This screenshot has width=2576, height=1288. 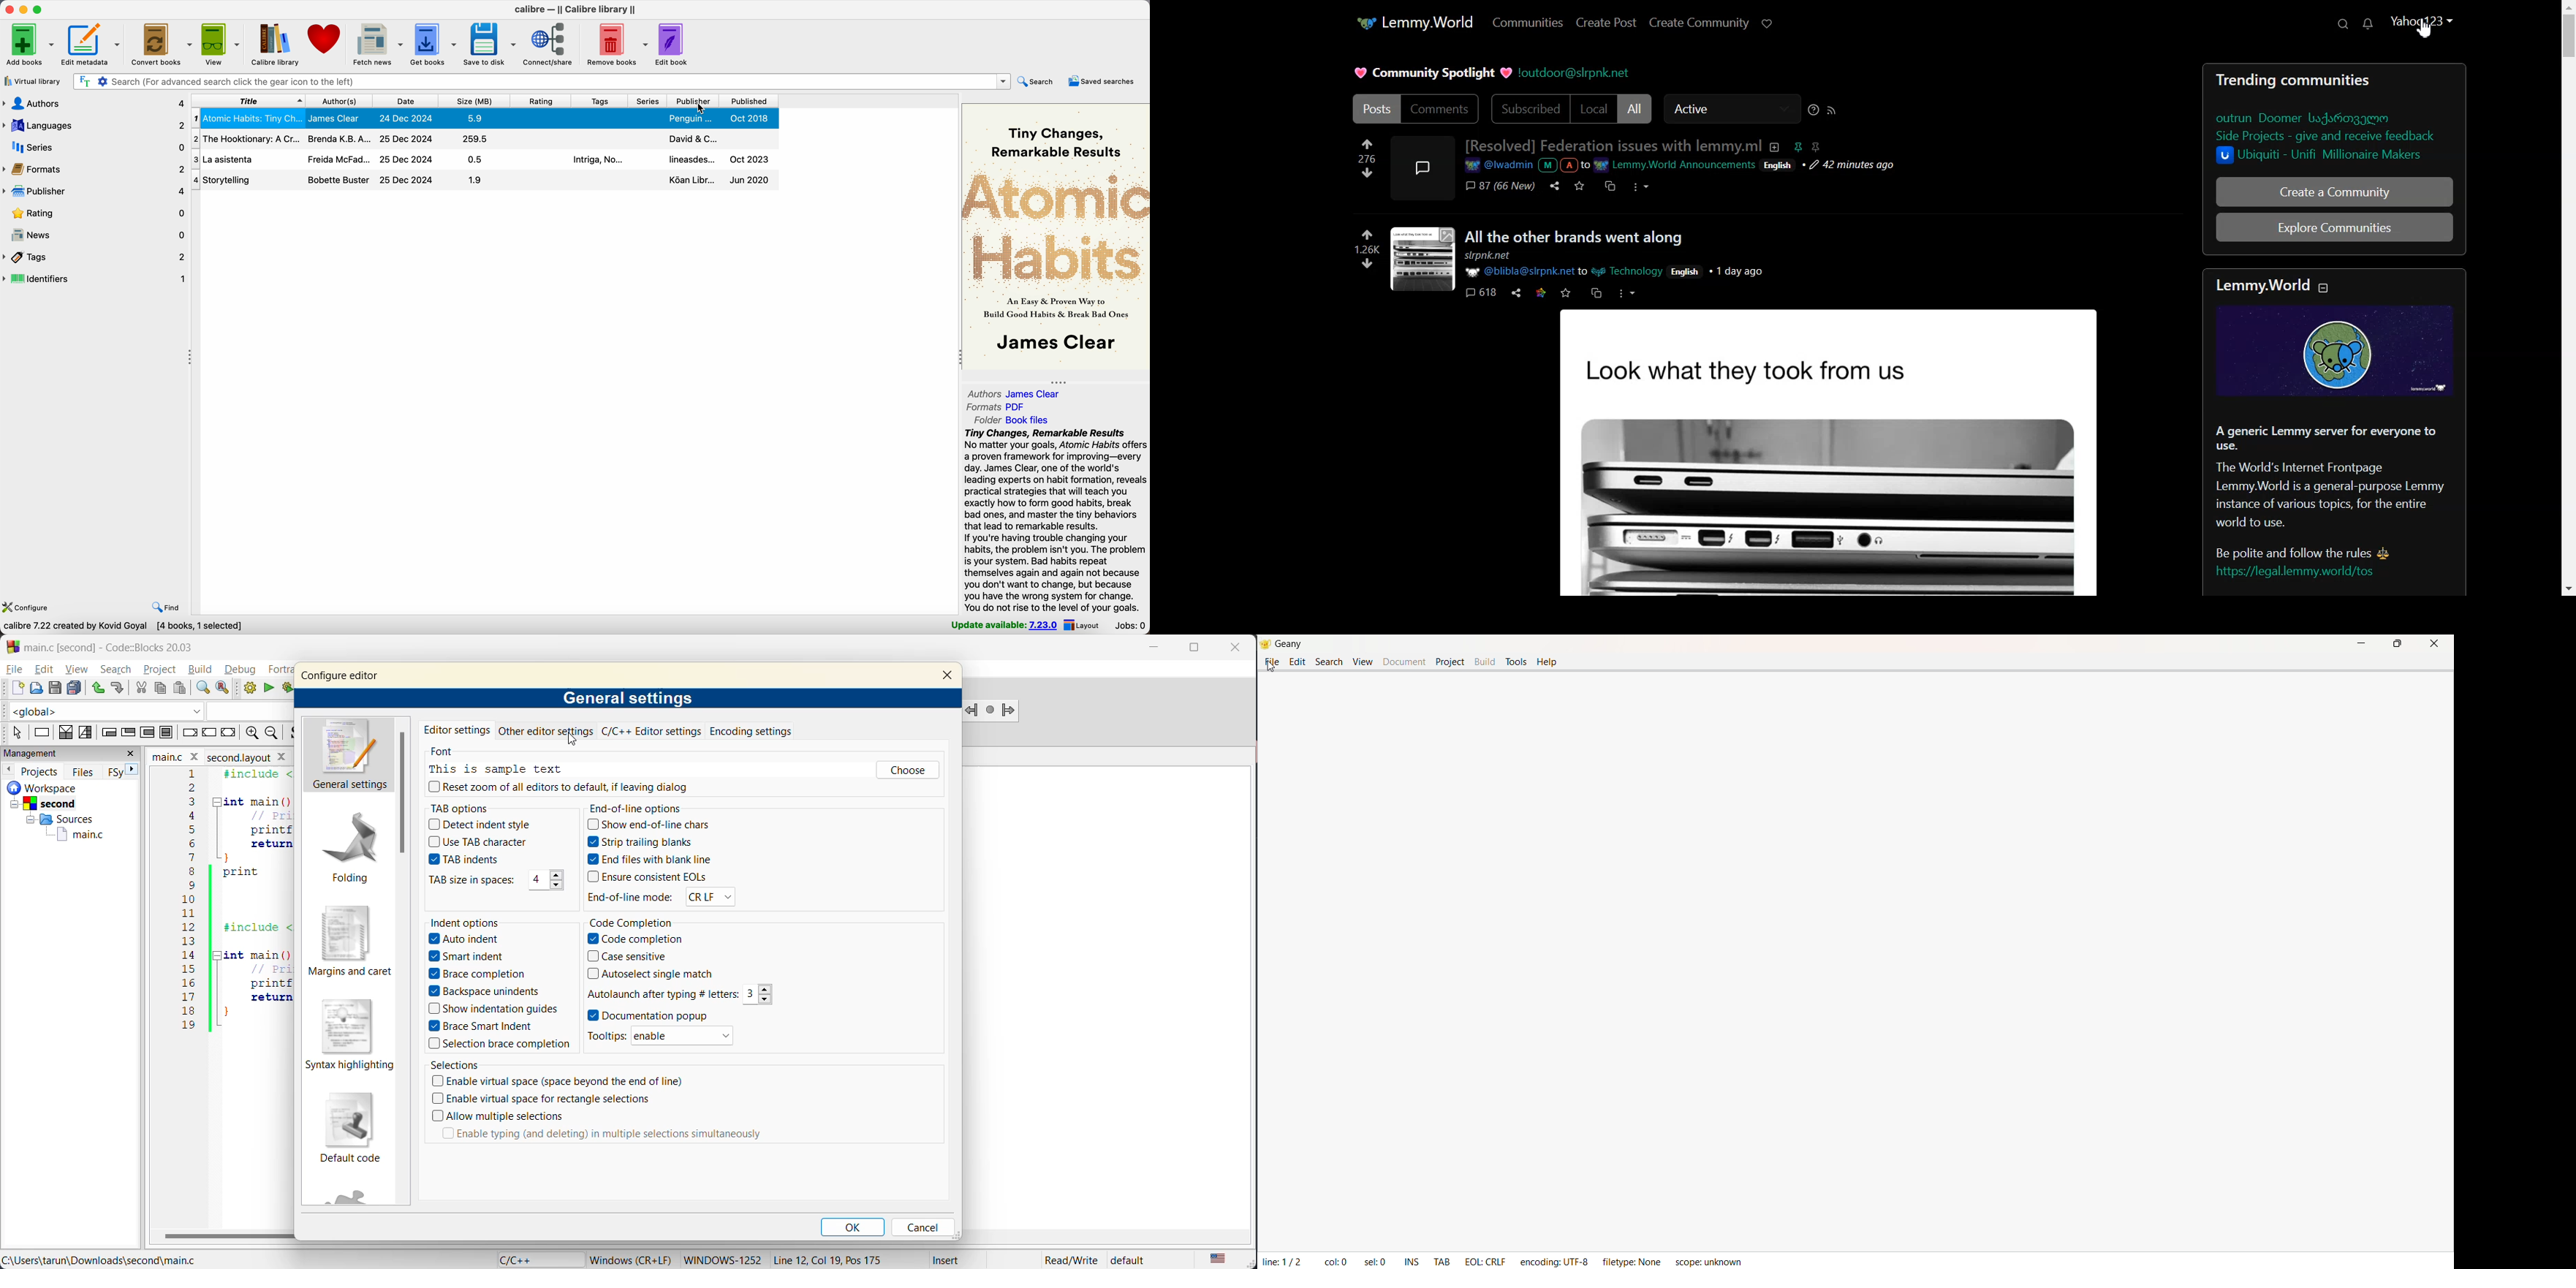 What do you see at coordinates (2342, 23) in the screenshot?
I see `Search` at bounding box center [2342, 23].